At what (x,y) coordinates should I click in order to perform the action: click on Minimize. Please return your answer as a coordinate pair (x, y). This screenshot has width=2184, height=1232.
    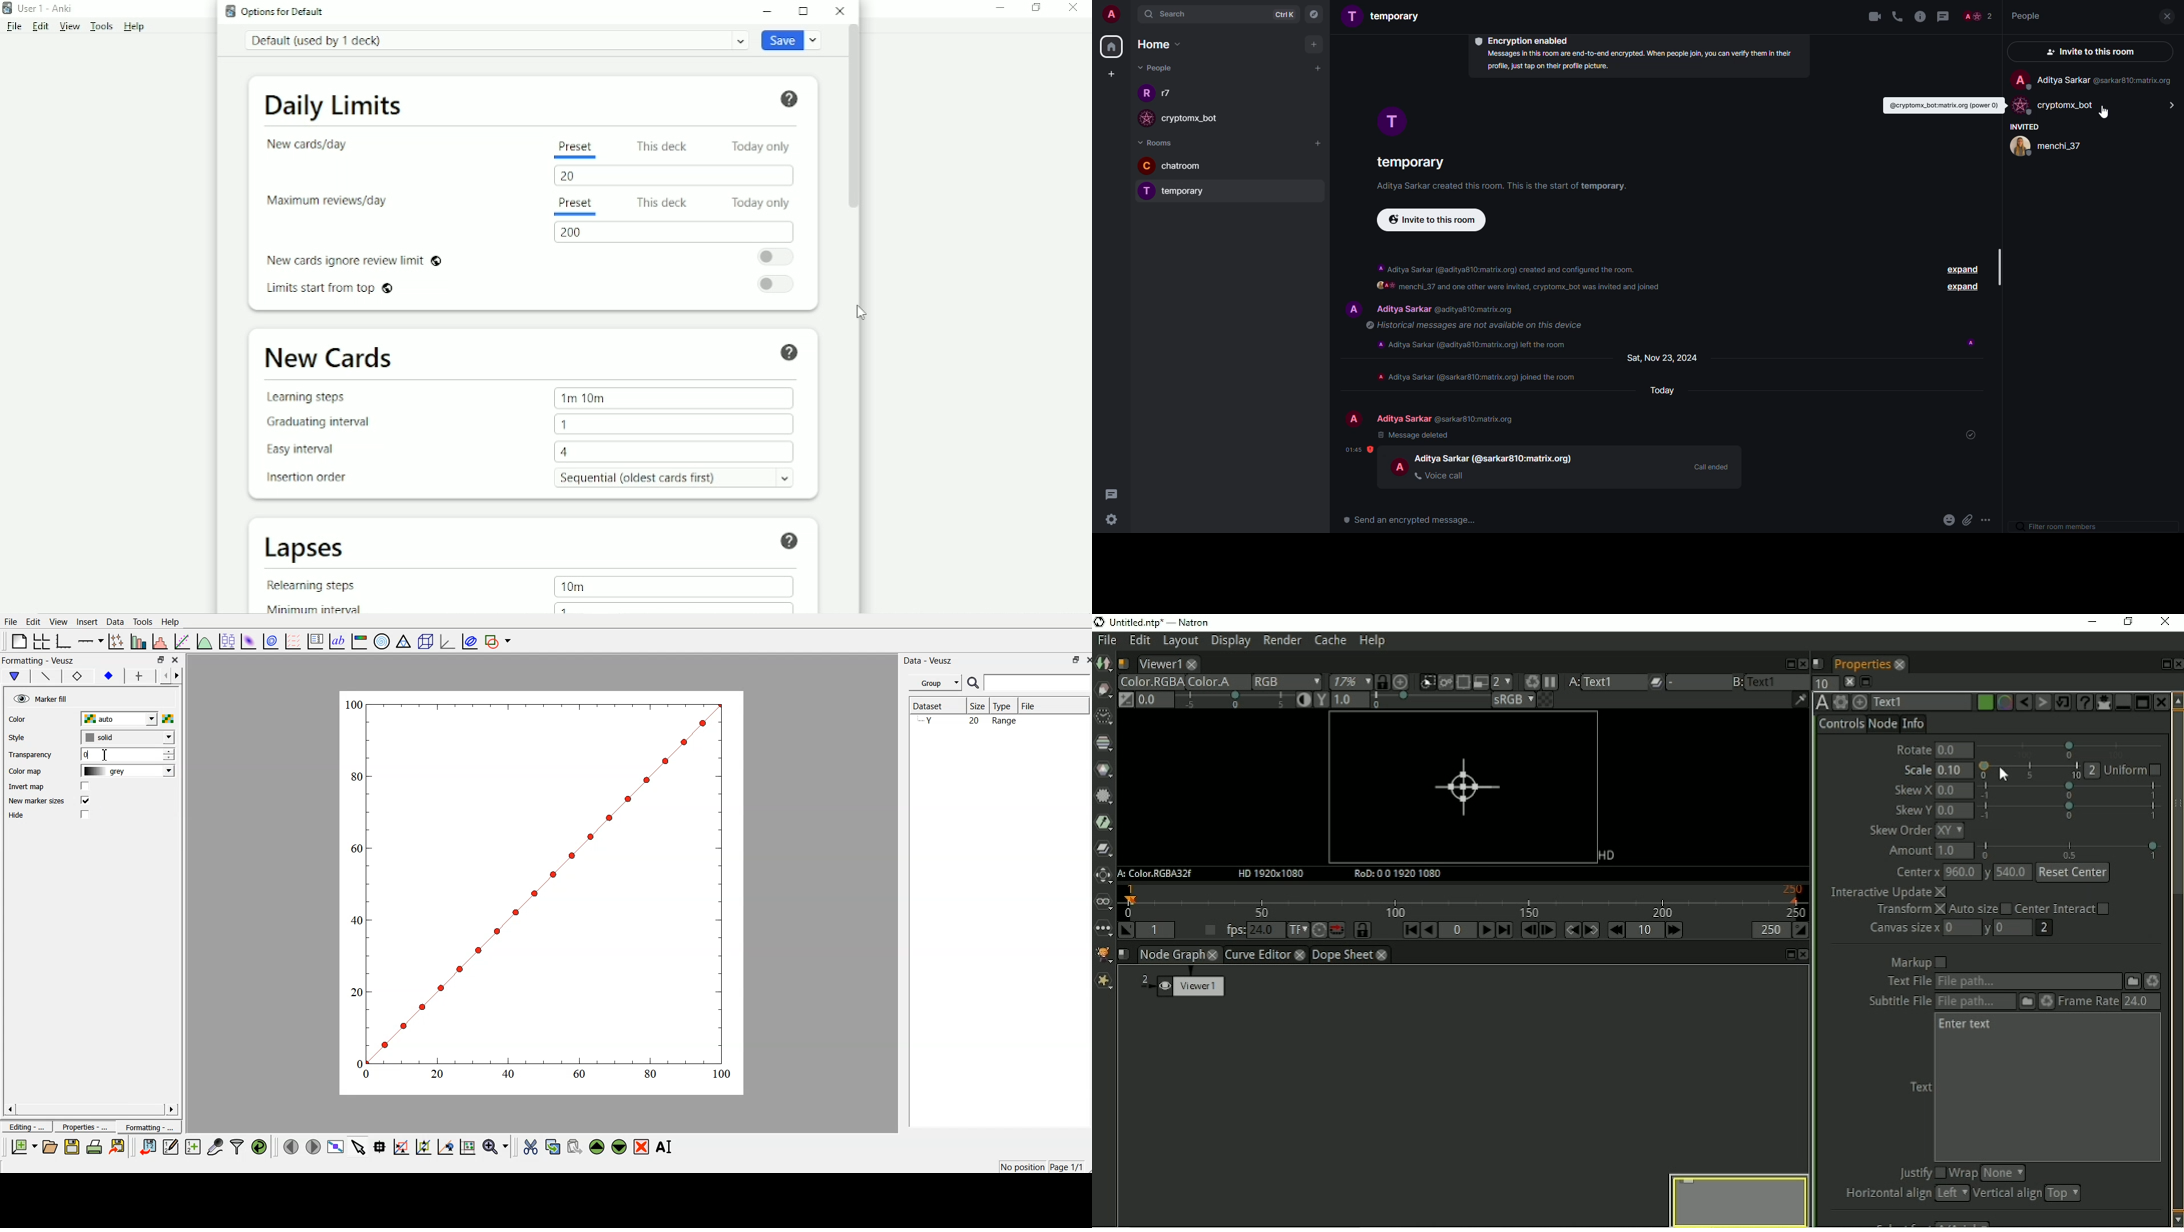
    Looking at the image, I should click on (2121, 702).